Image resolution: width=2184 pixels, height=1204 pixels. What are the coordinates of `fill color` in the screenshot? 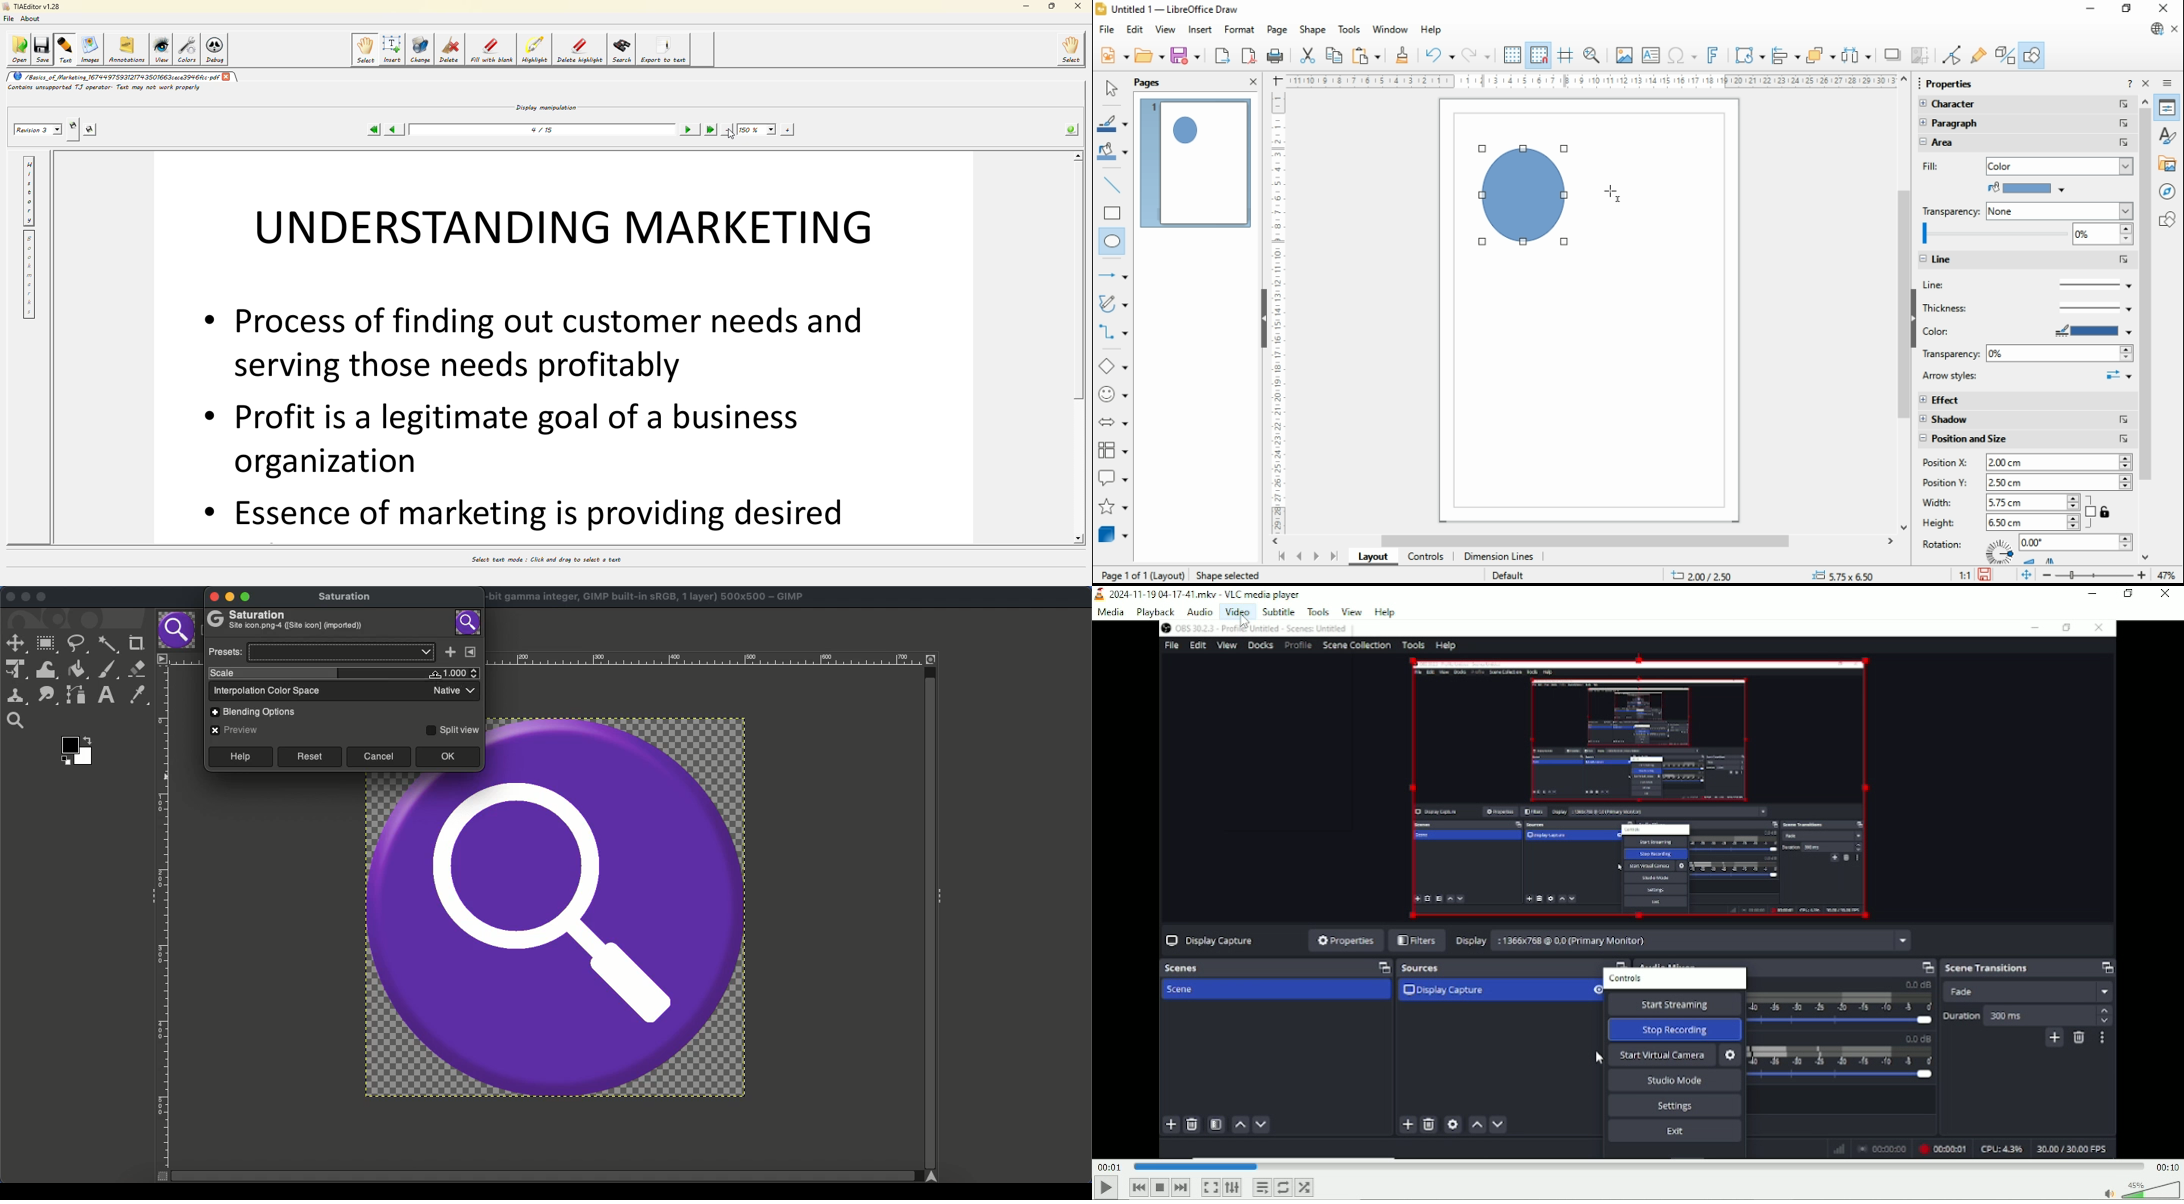 It's located at (1113, 153).